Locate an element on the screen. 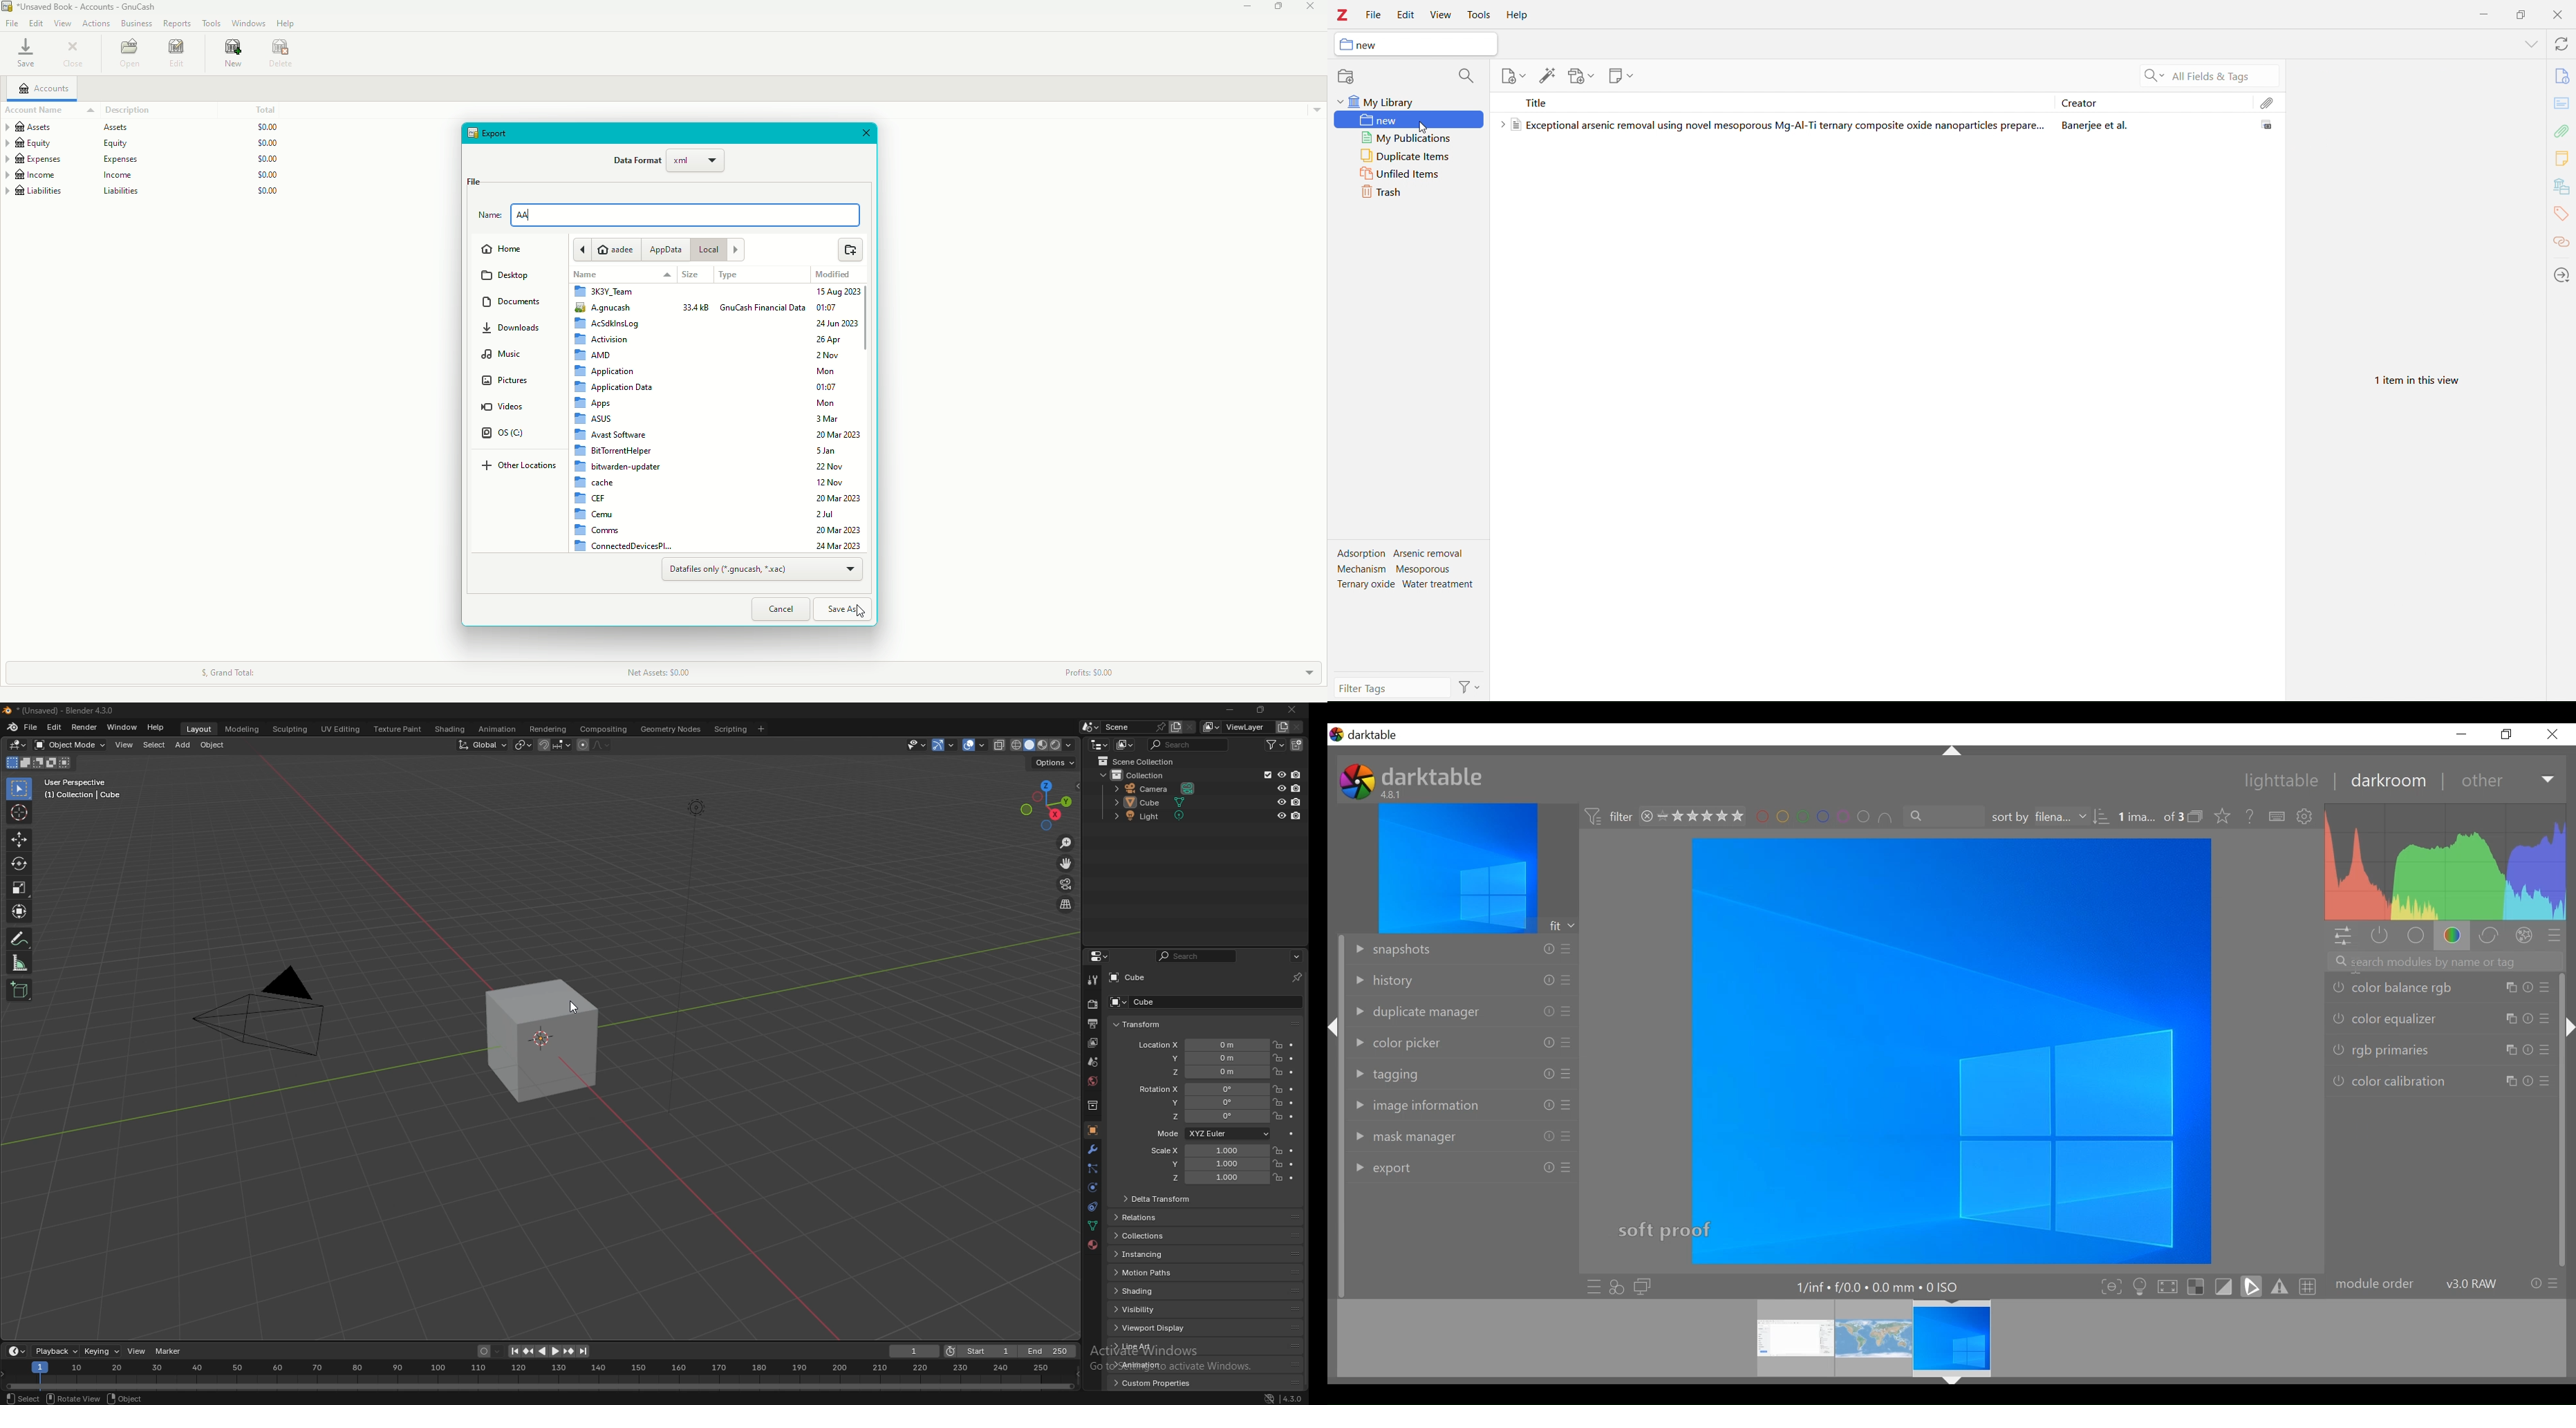 This screenshot has width=2576, height=1428. modifier is located at coordinates (1095, 1149).